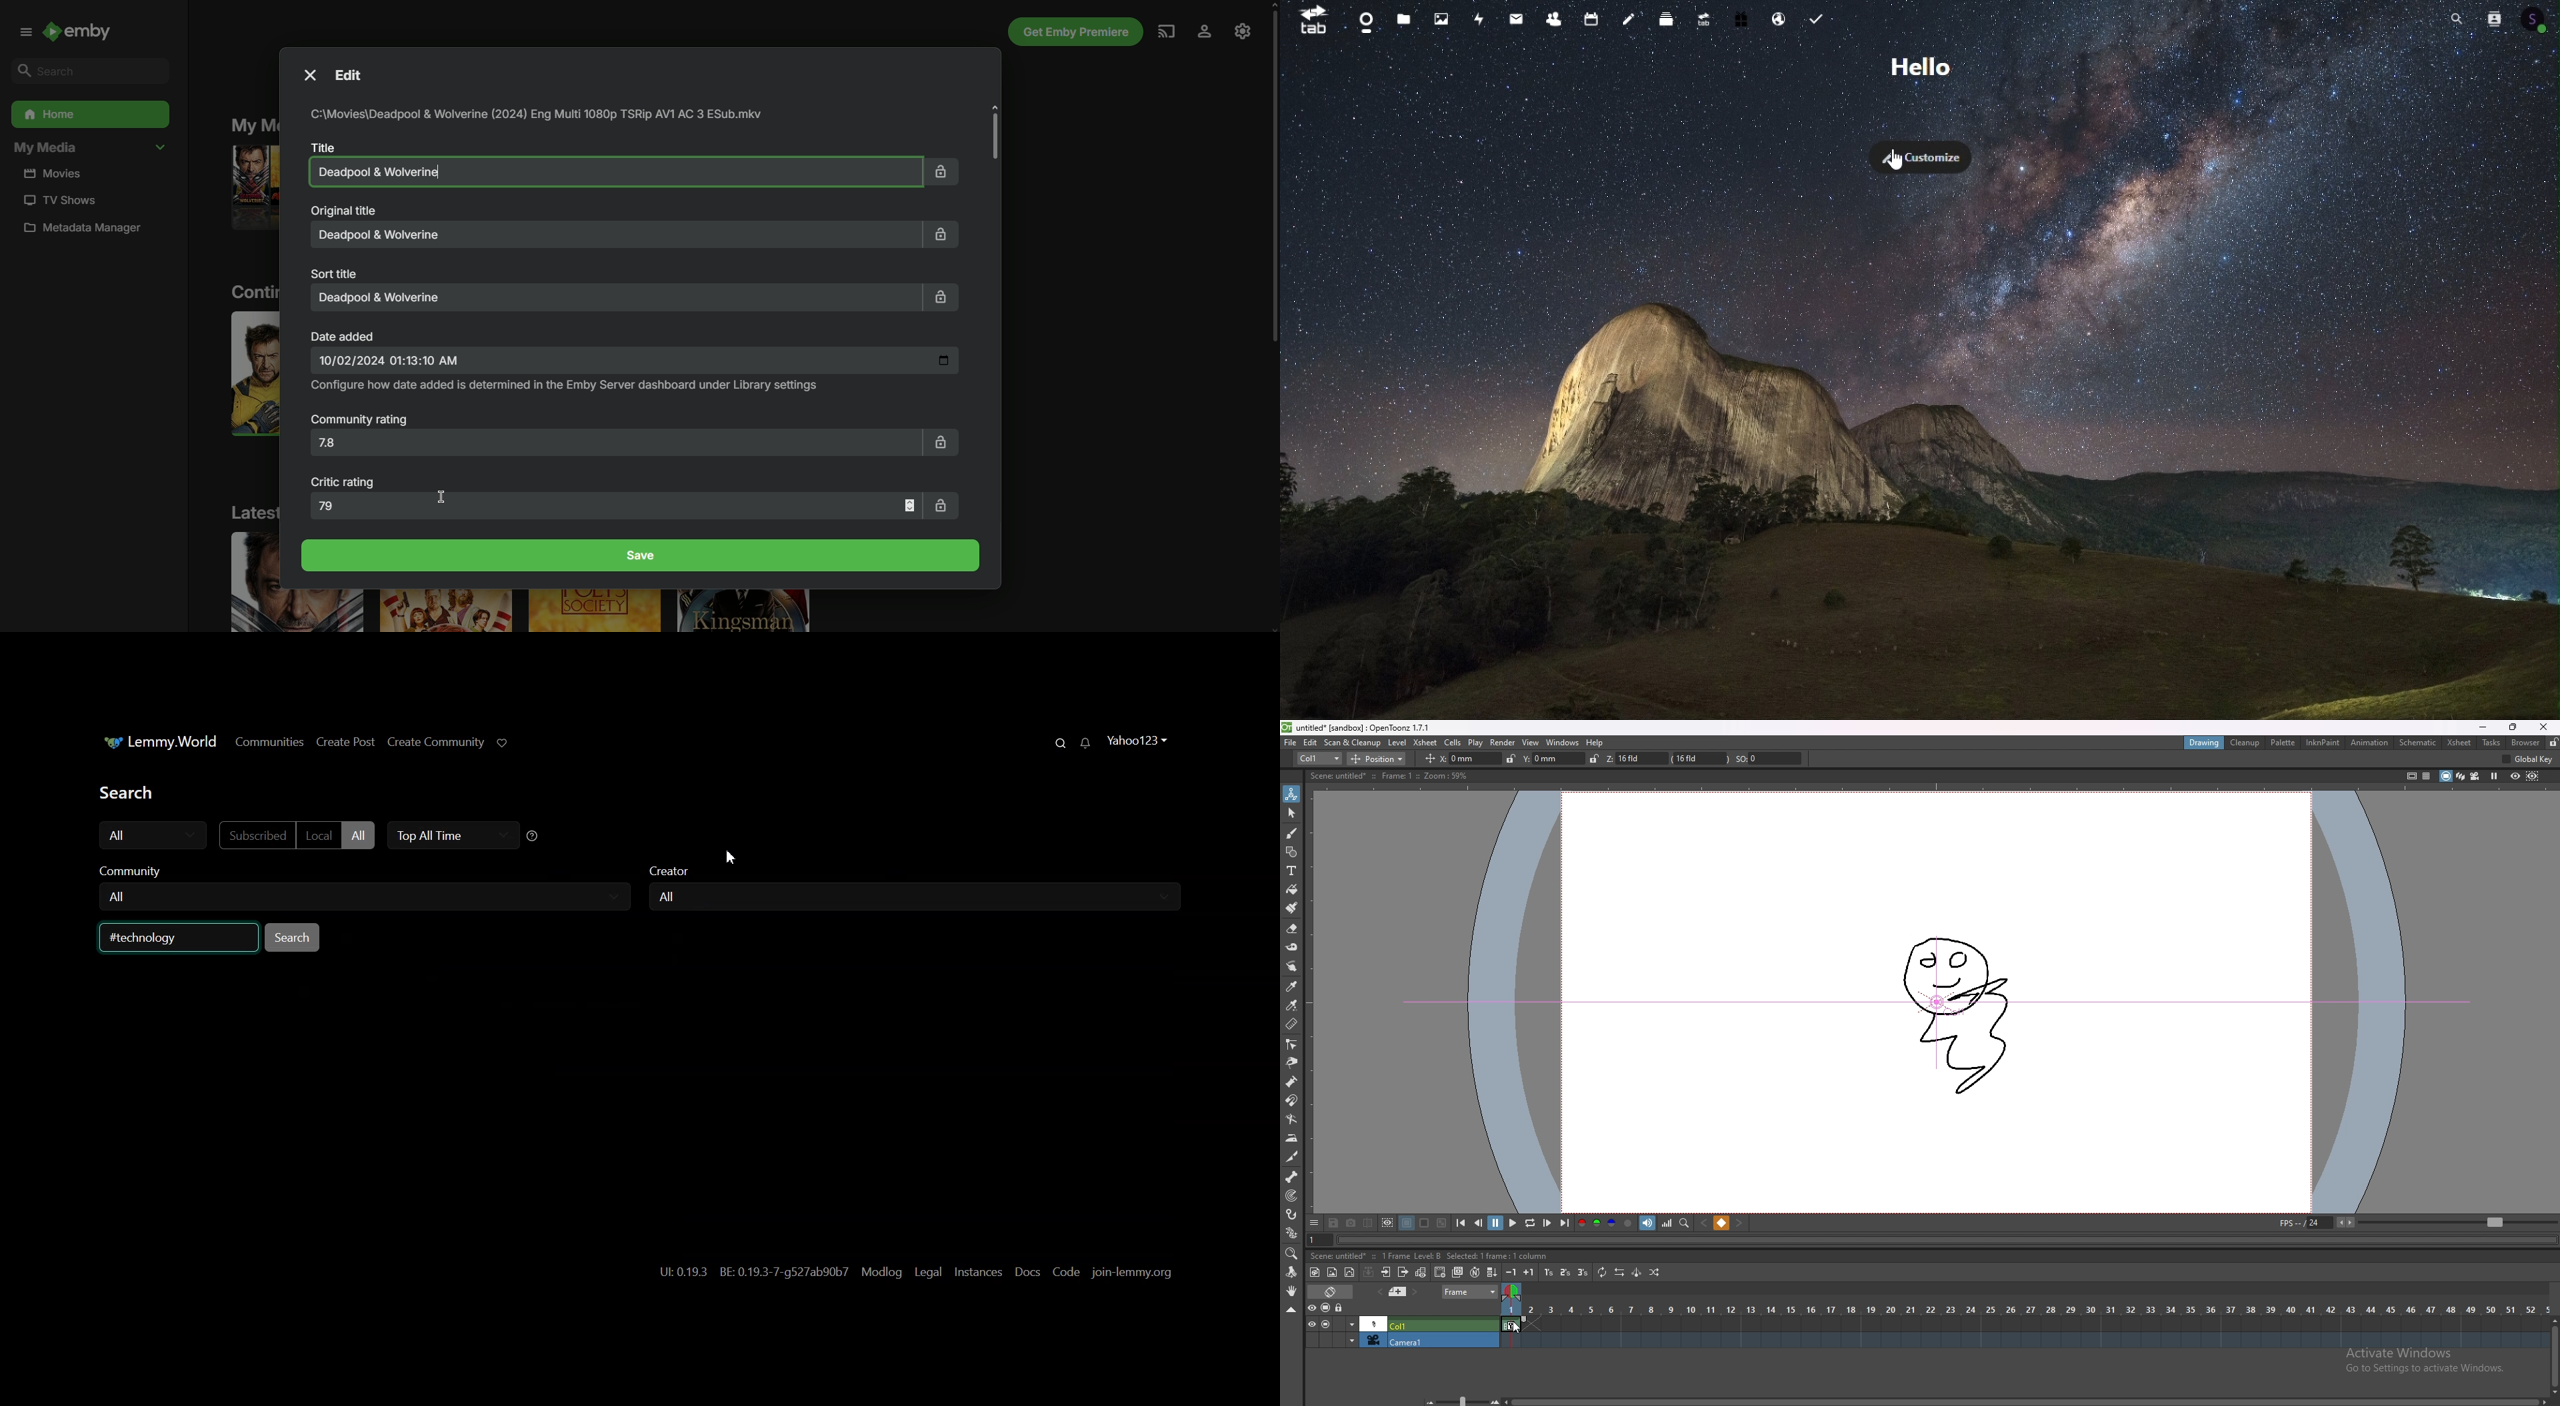 This screenshot has height=1428, width=2576. I want to click on Notes, so click(1627, 16).